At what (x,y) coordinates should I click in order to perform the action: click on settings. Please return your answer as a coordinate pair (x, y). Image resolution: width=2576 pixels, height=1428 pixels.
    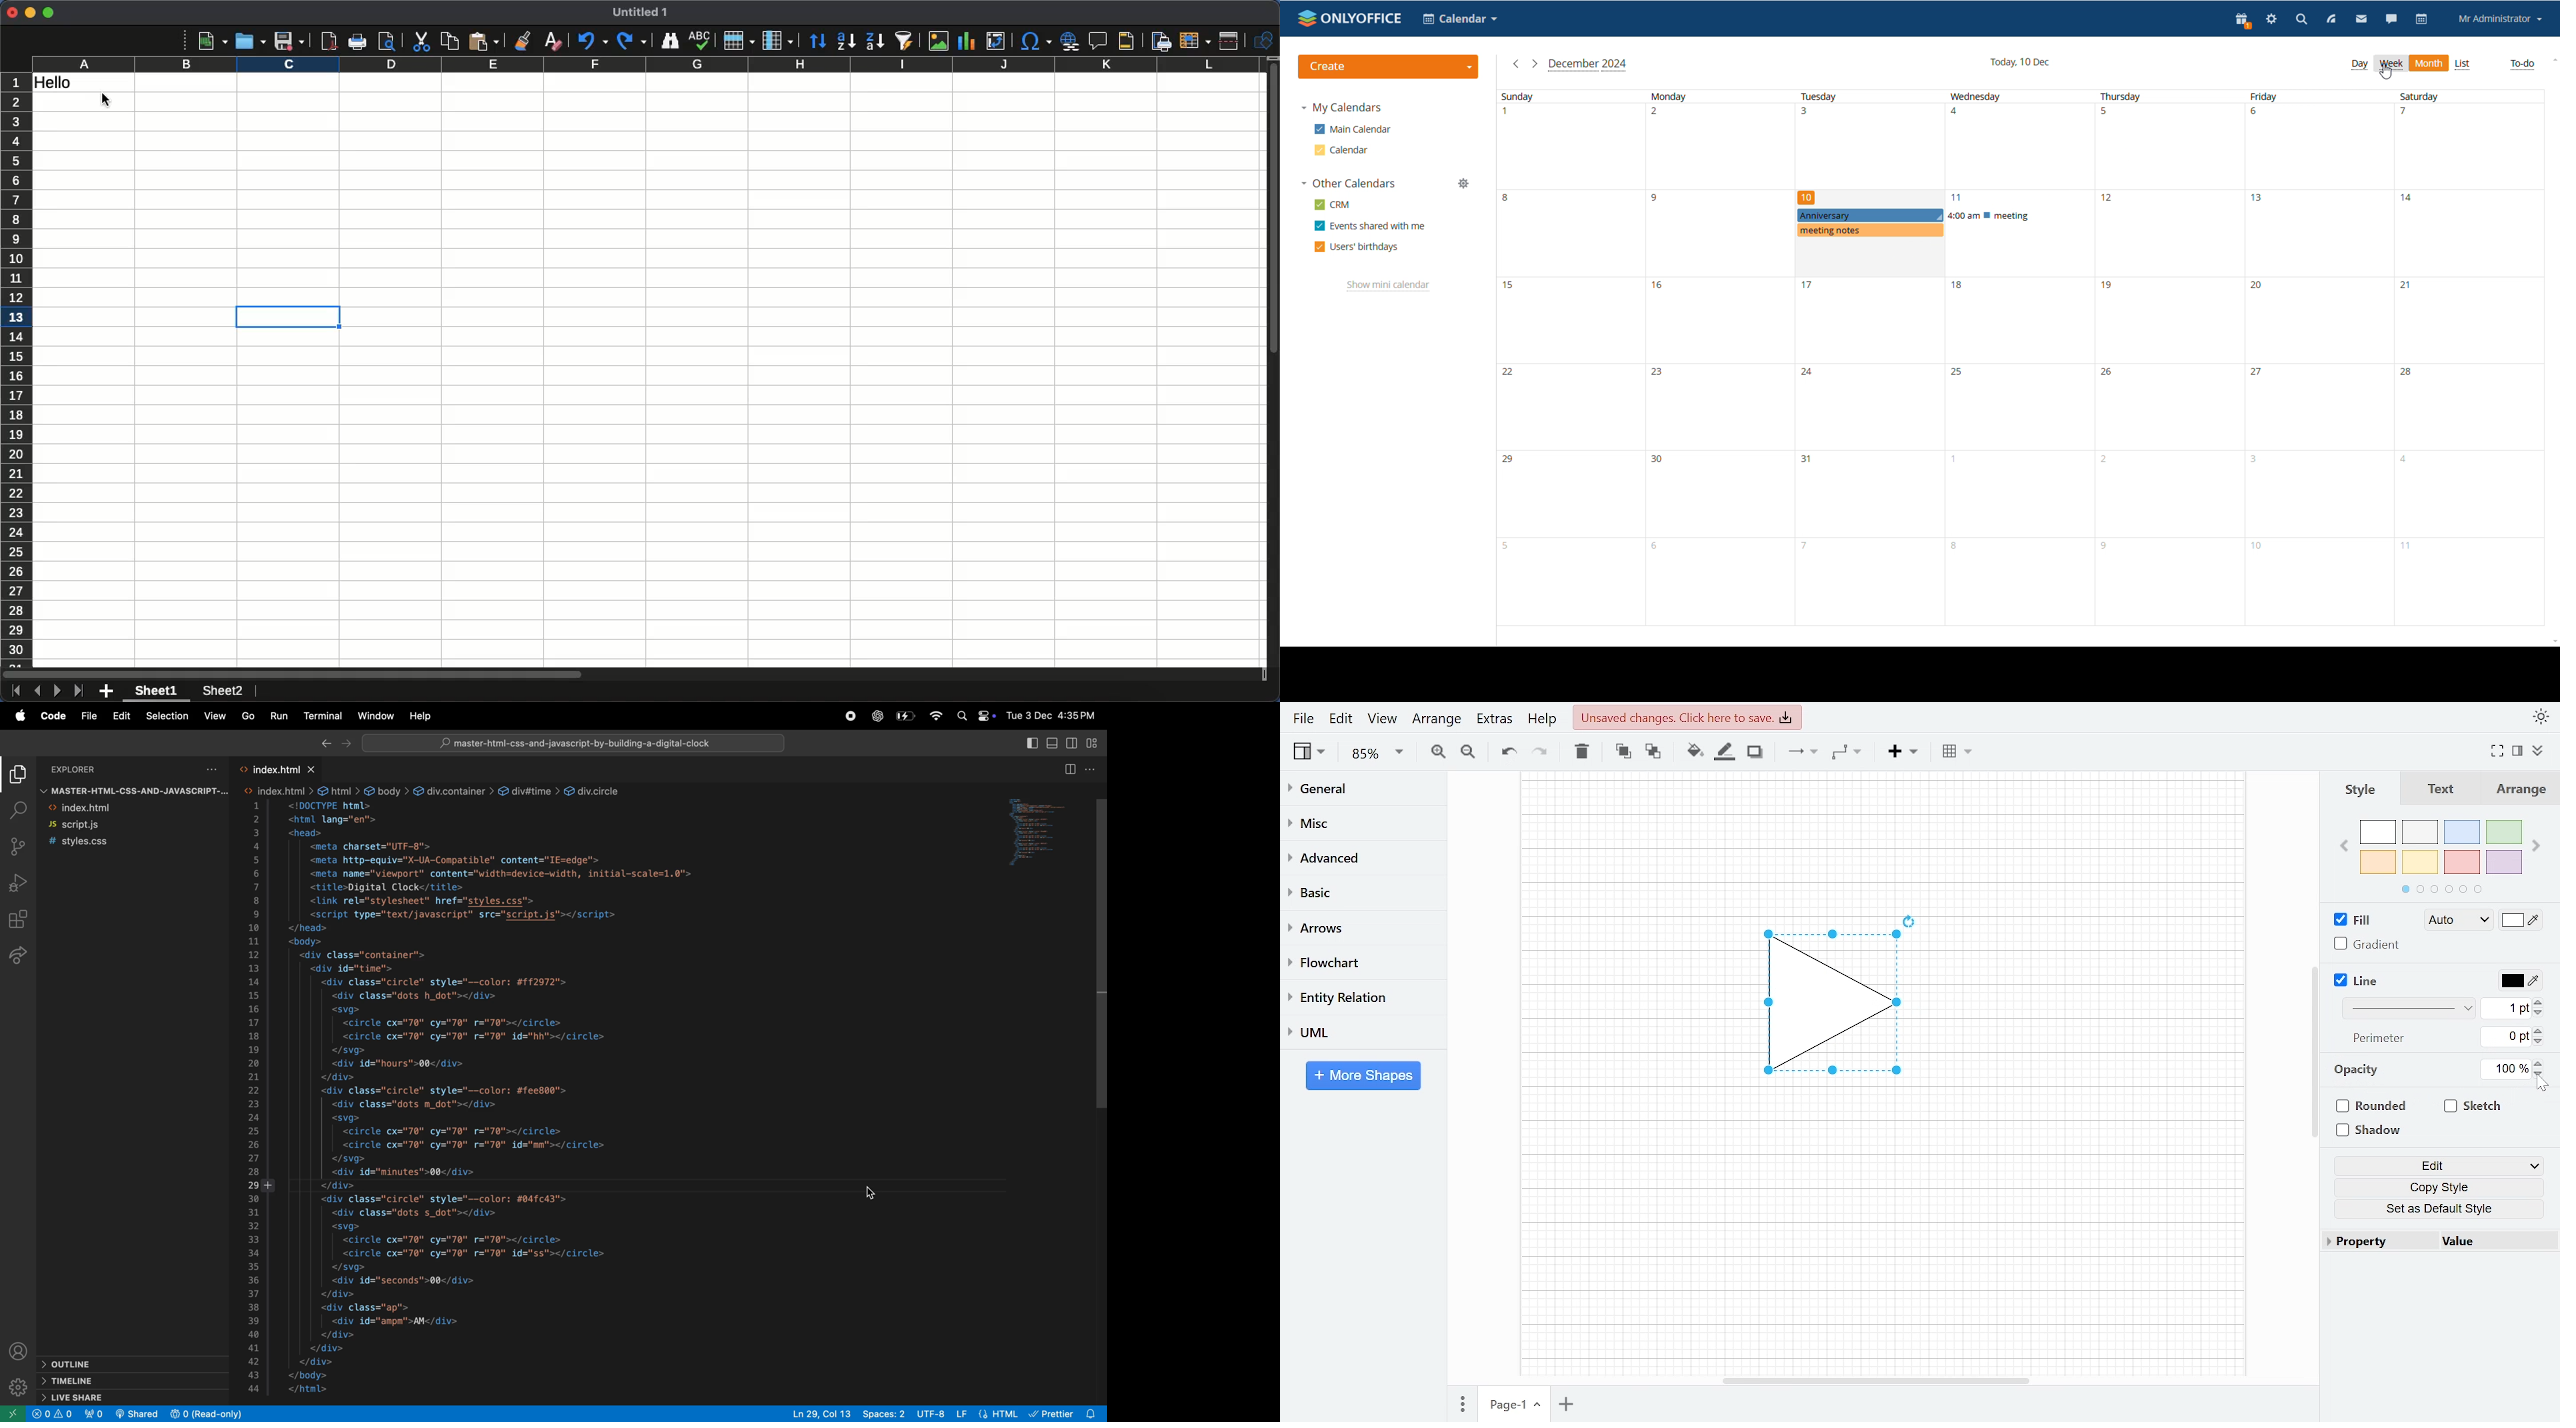
    Looking at the image, I should click on (2271, 19).